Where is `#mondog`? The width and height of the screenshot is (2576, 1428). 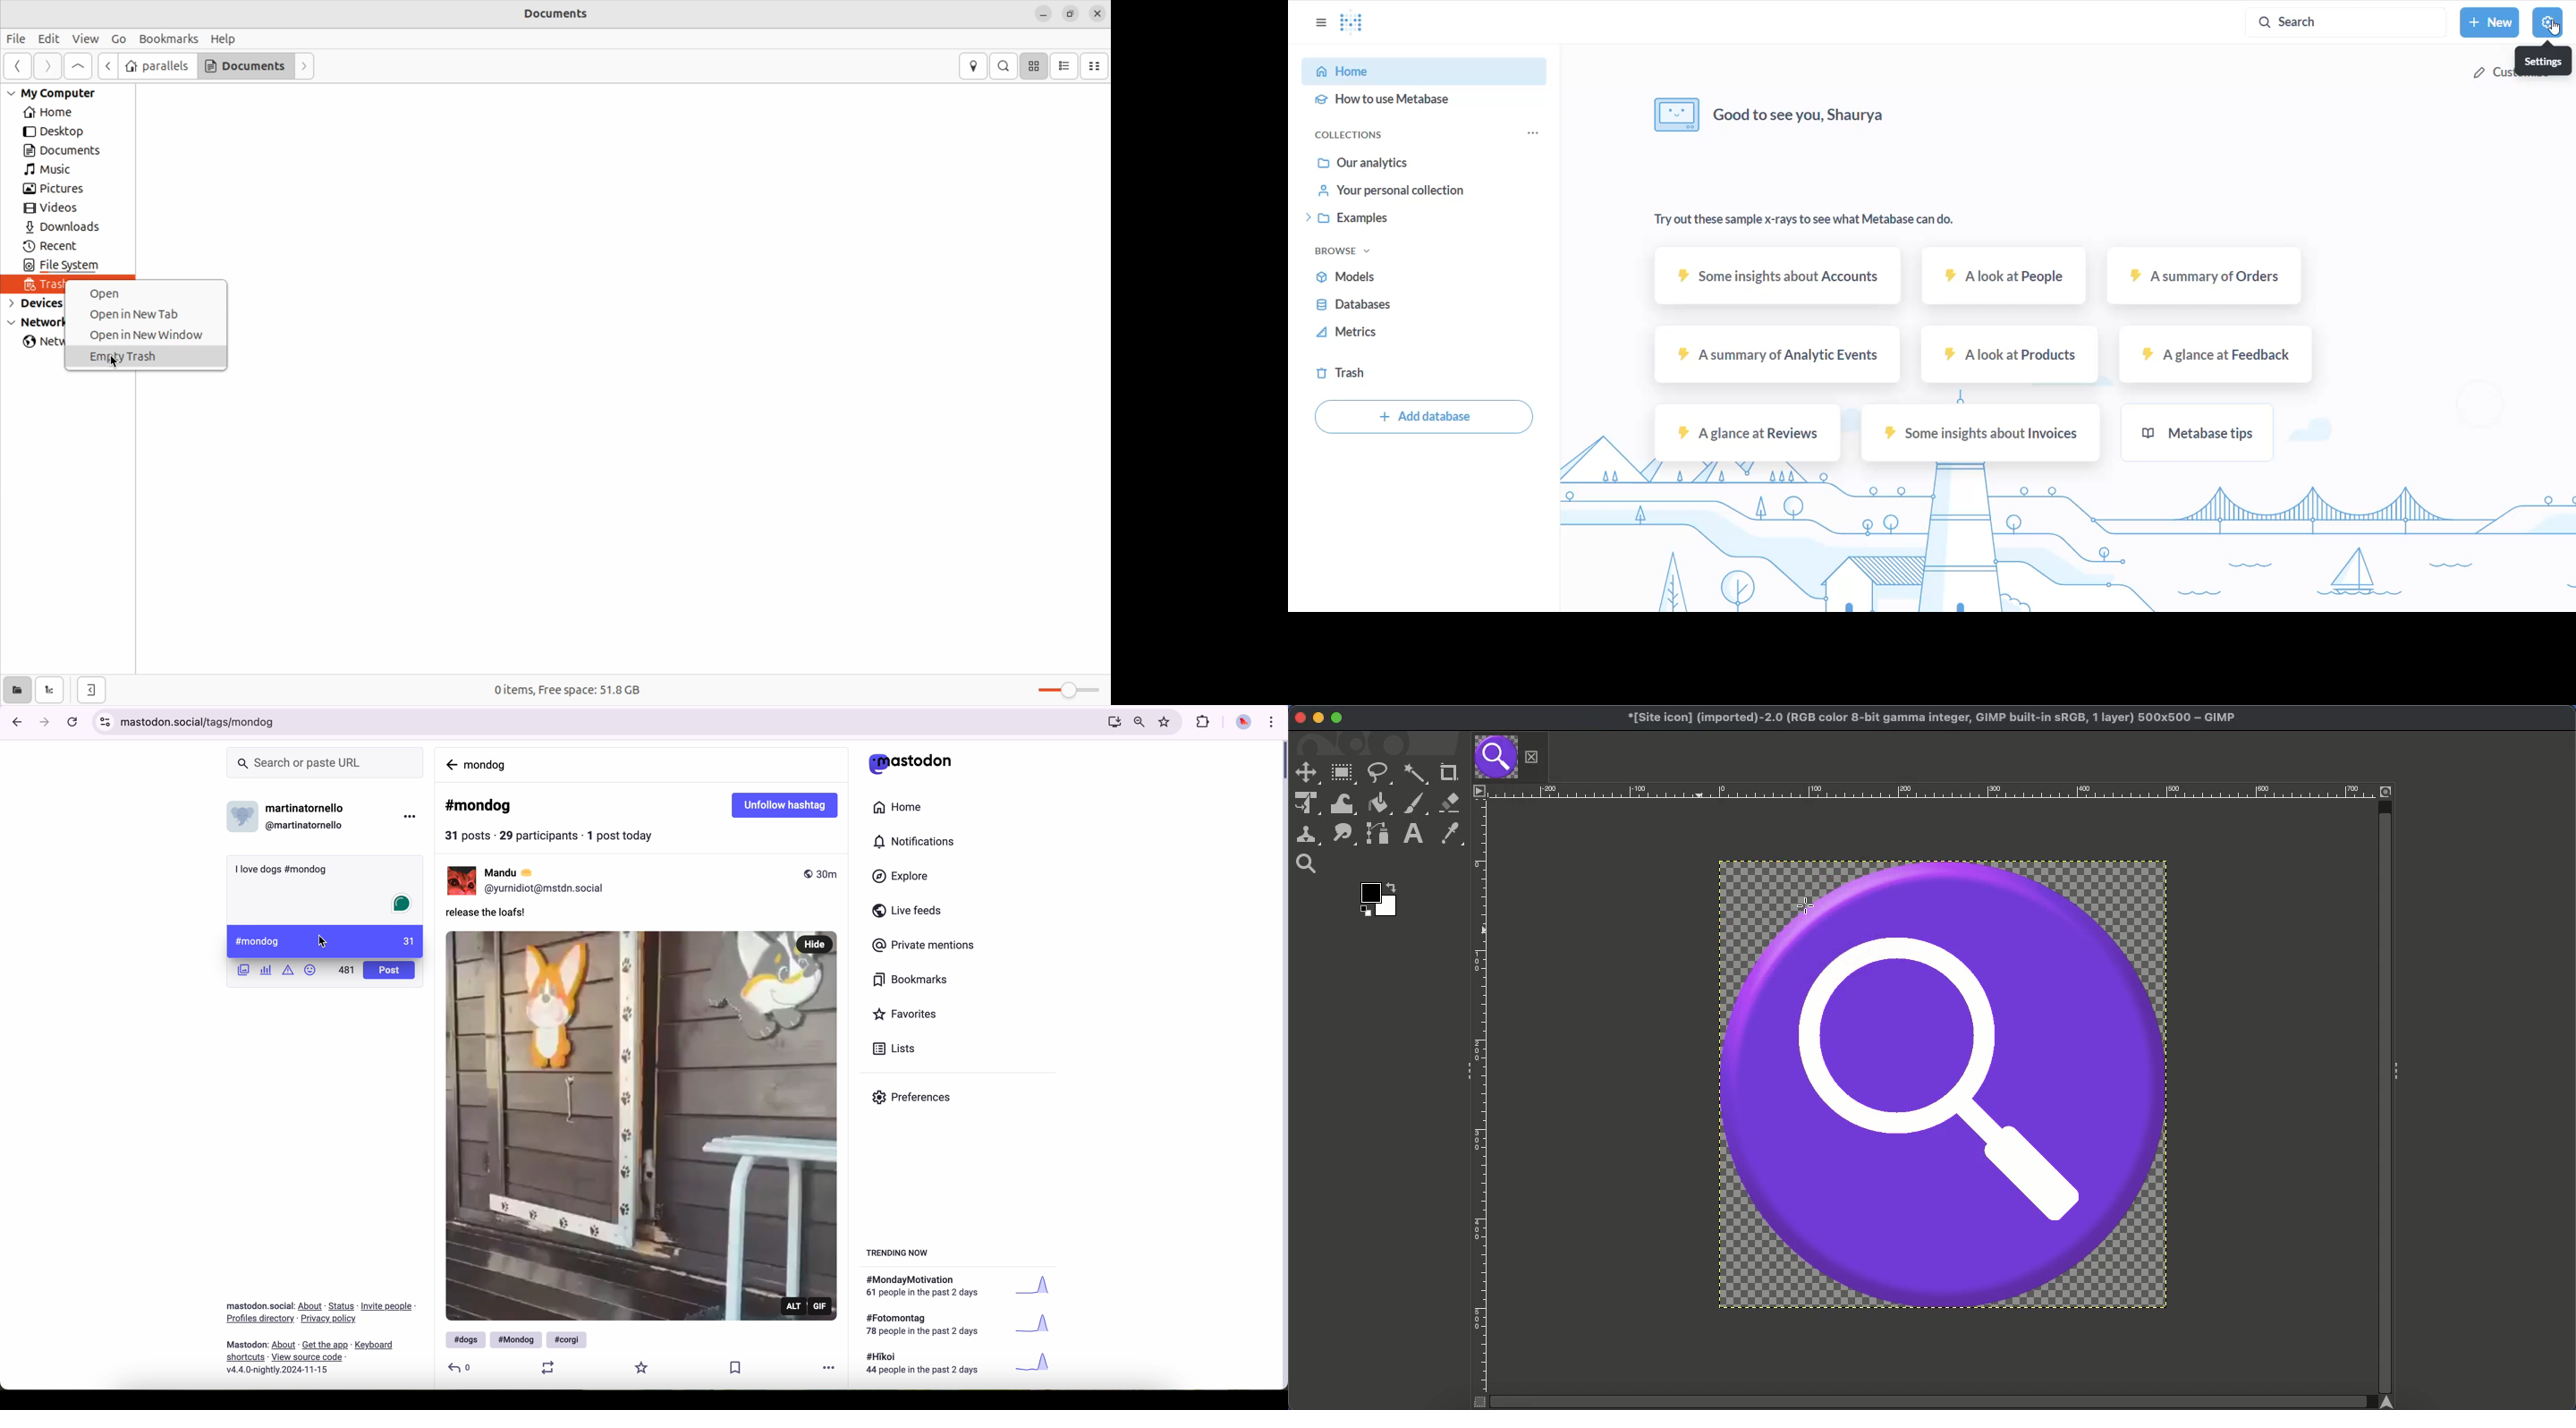
#mondog is located at coordinates (516, 1340).